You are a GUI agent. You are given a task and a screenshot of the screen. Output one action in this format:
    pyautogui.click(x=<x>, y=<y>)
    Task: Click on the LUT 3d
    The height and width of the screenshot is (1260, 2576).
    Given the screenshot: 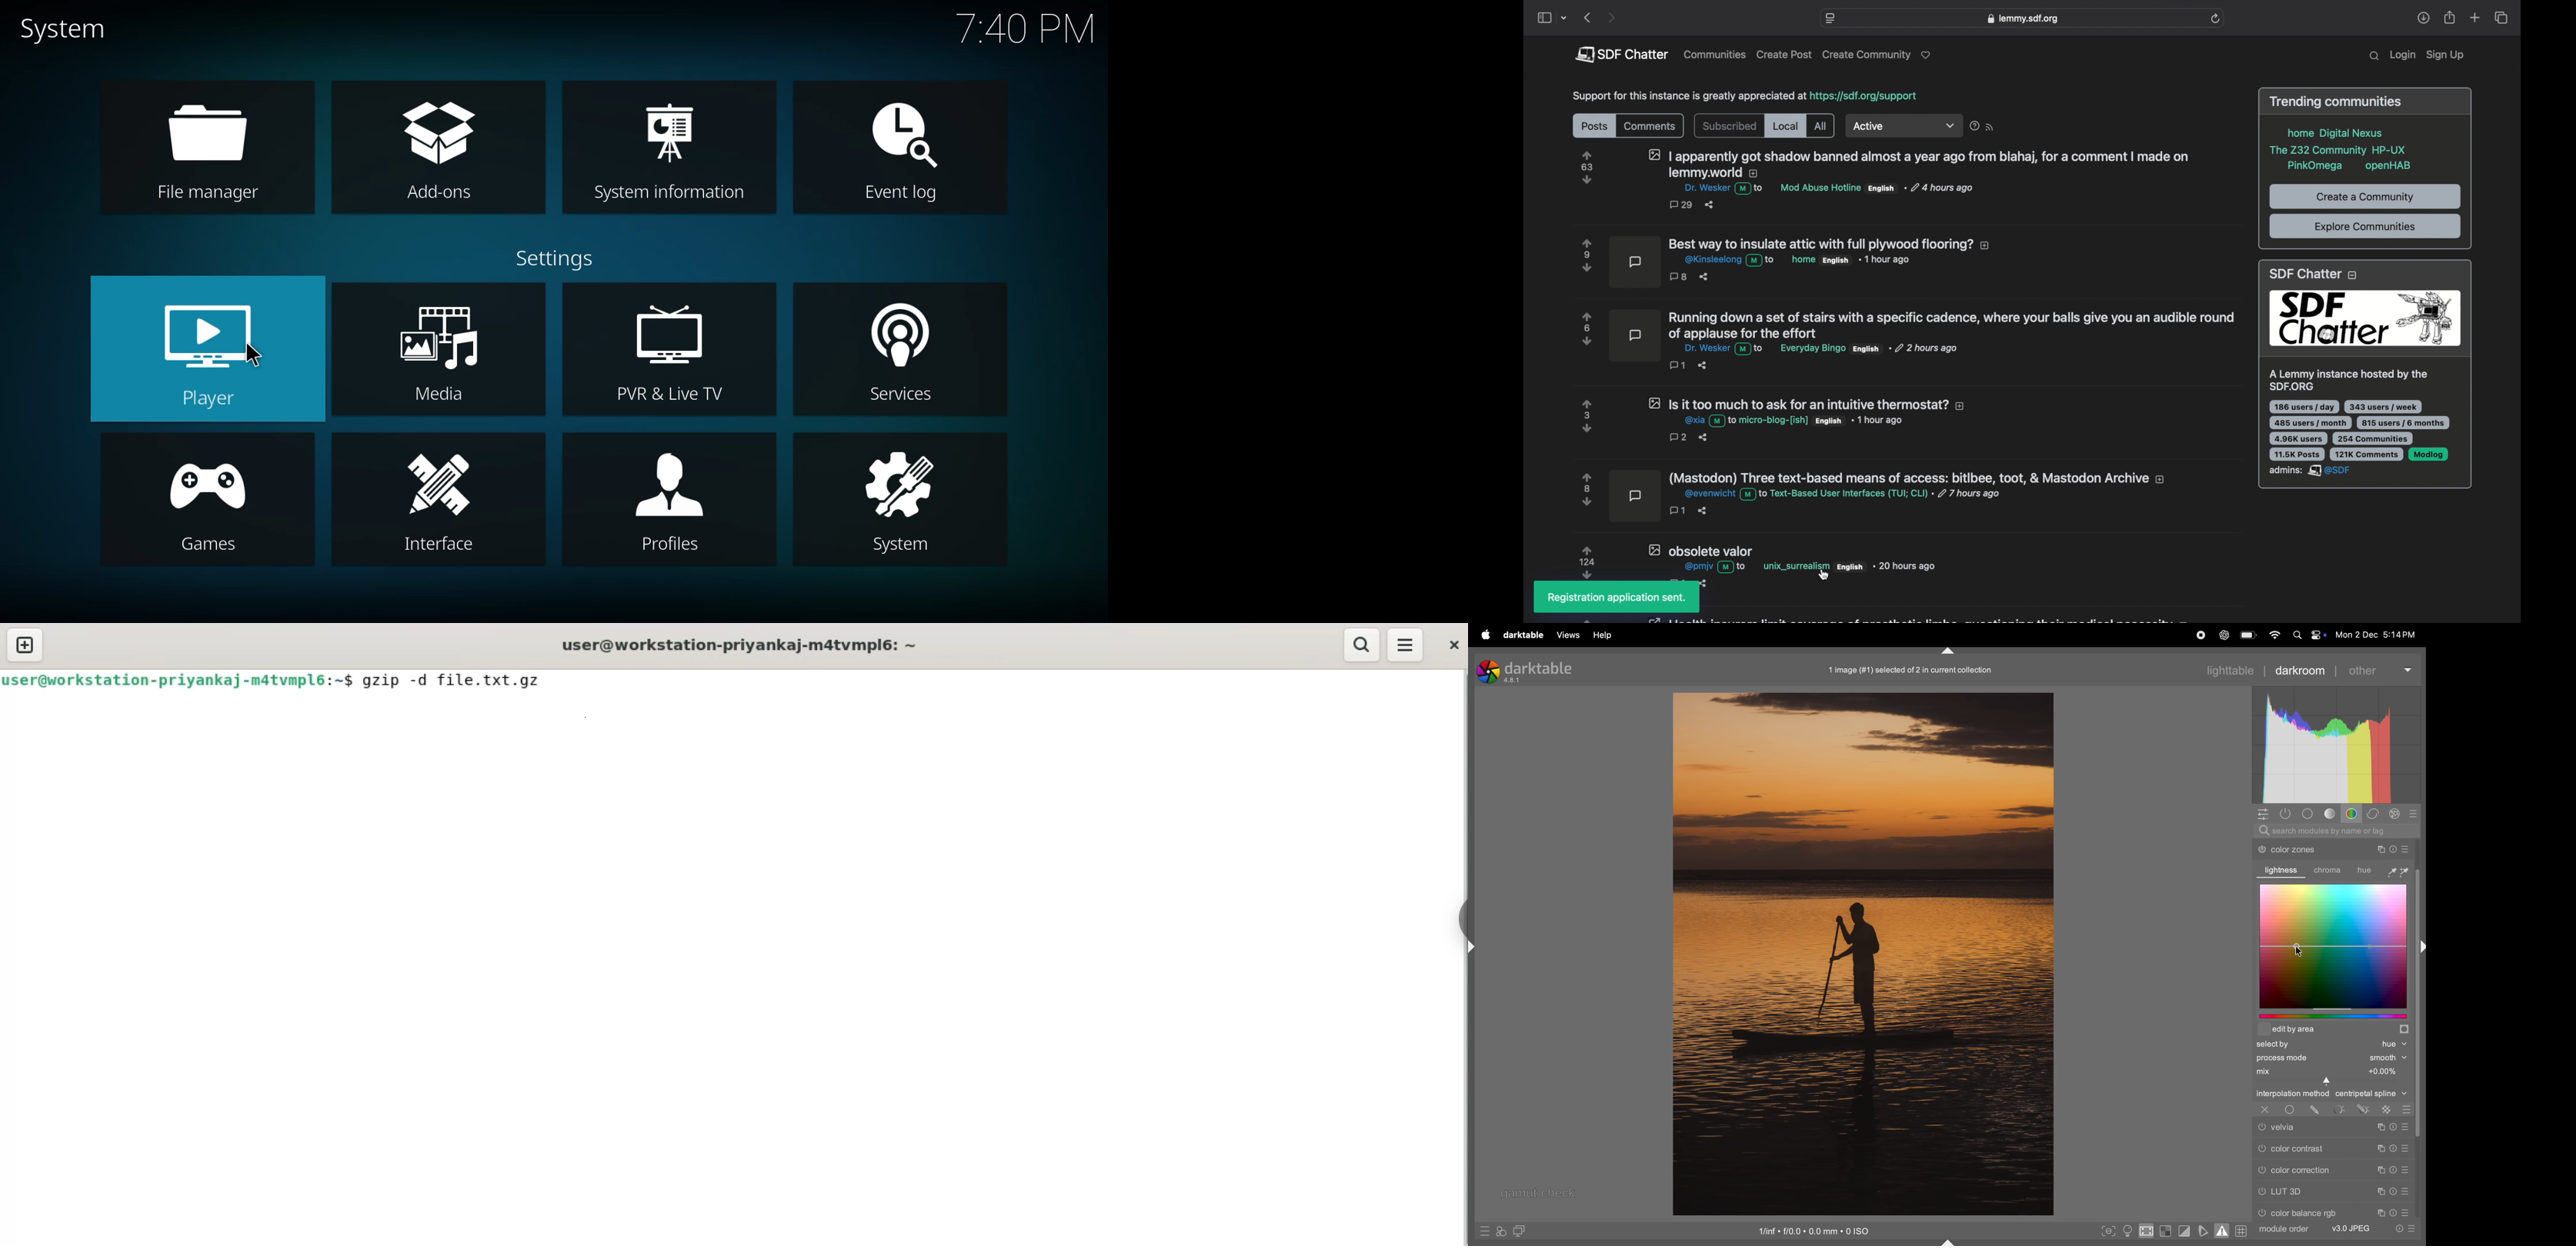 What is the action you would take?
    pyautogui.click(x=2309, y=1192)
    